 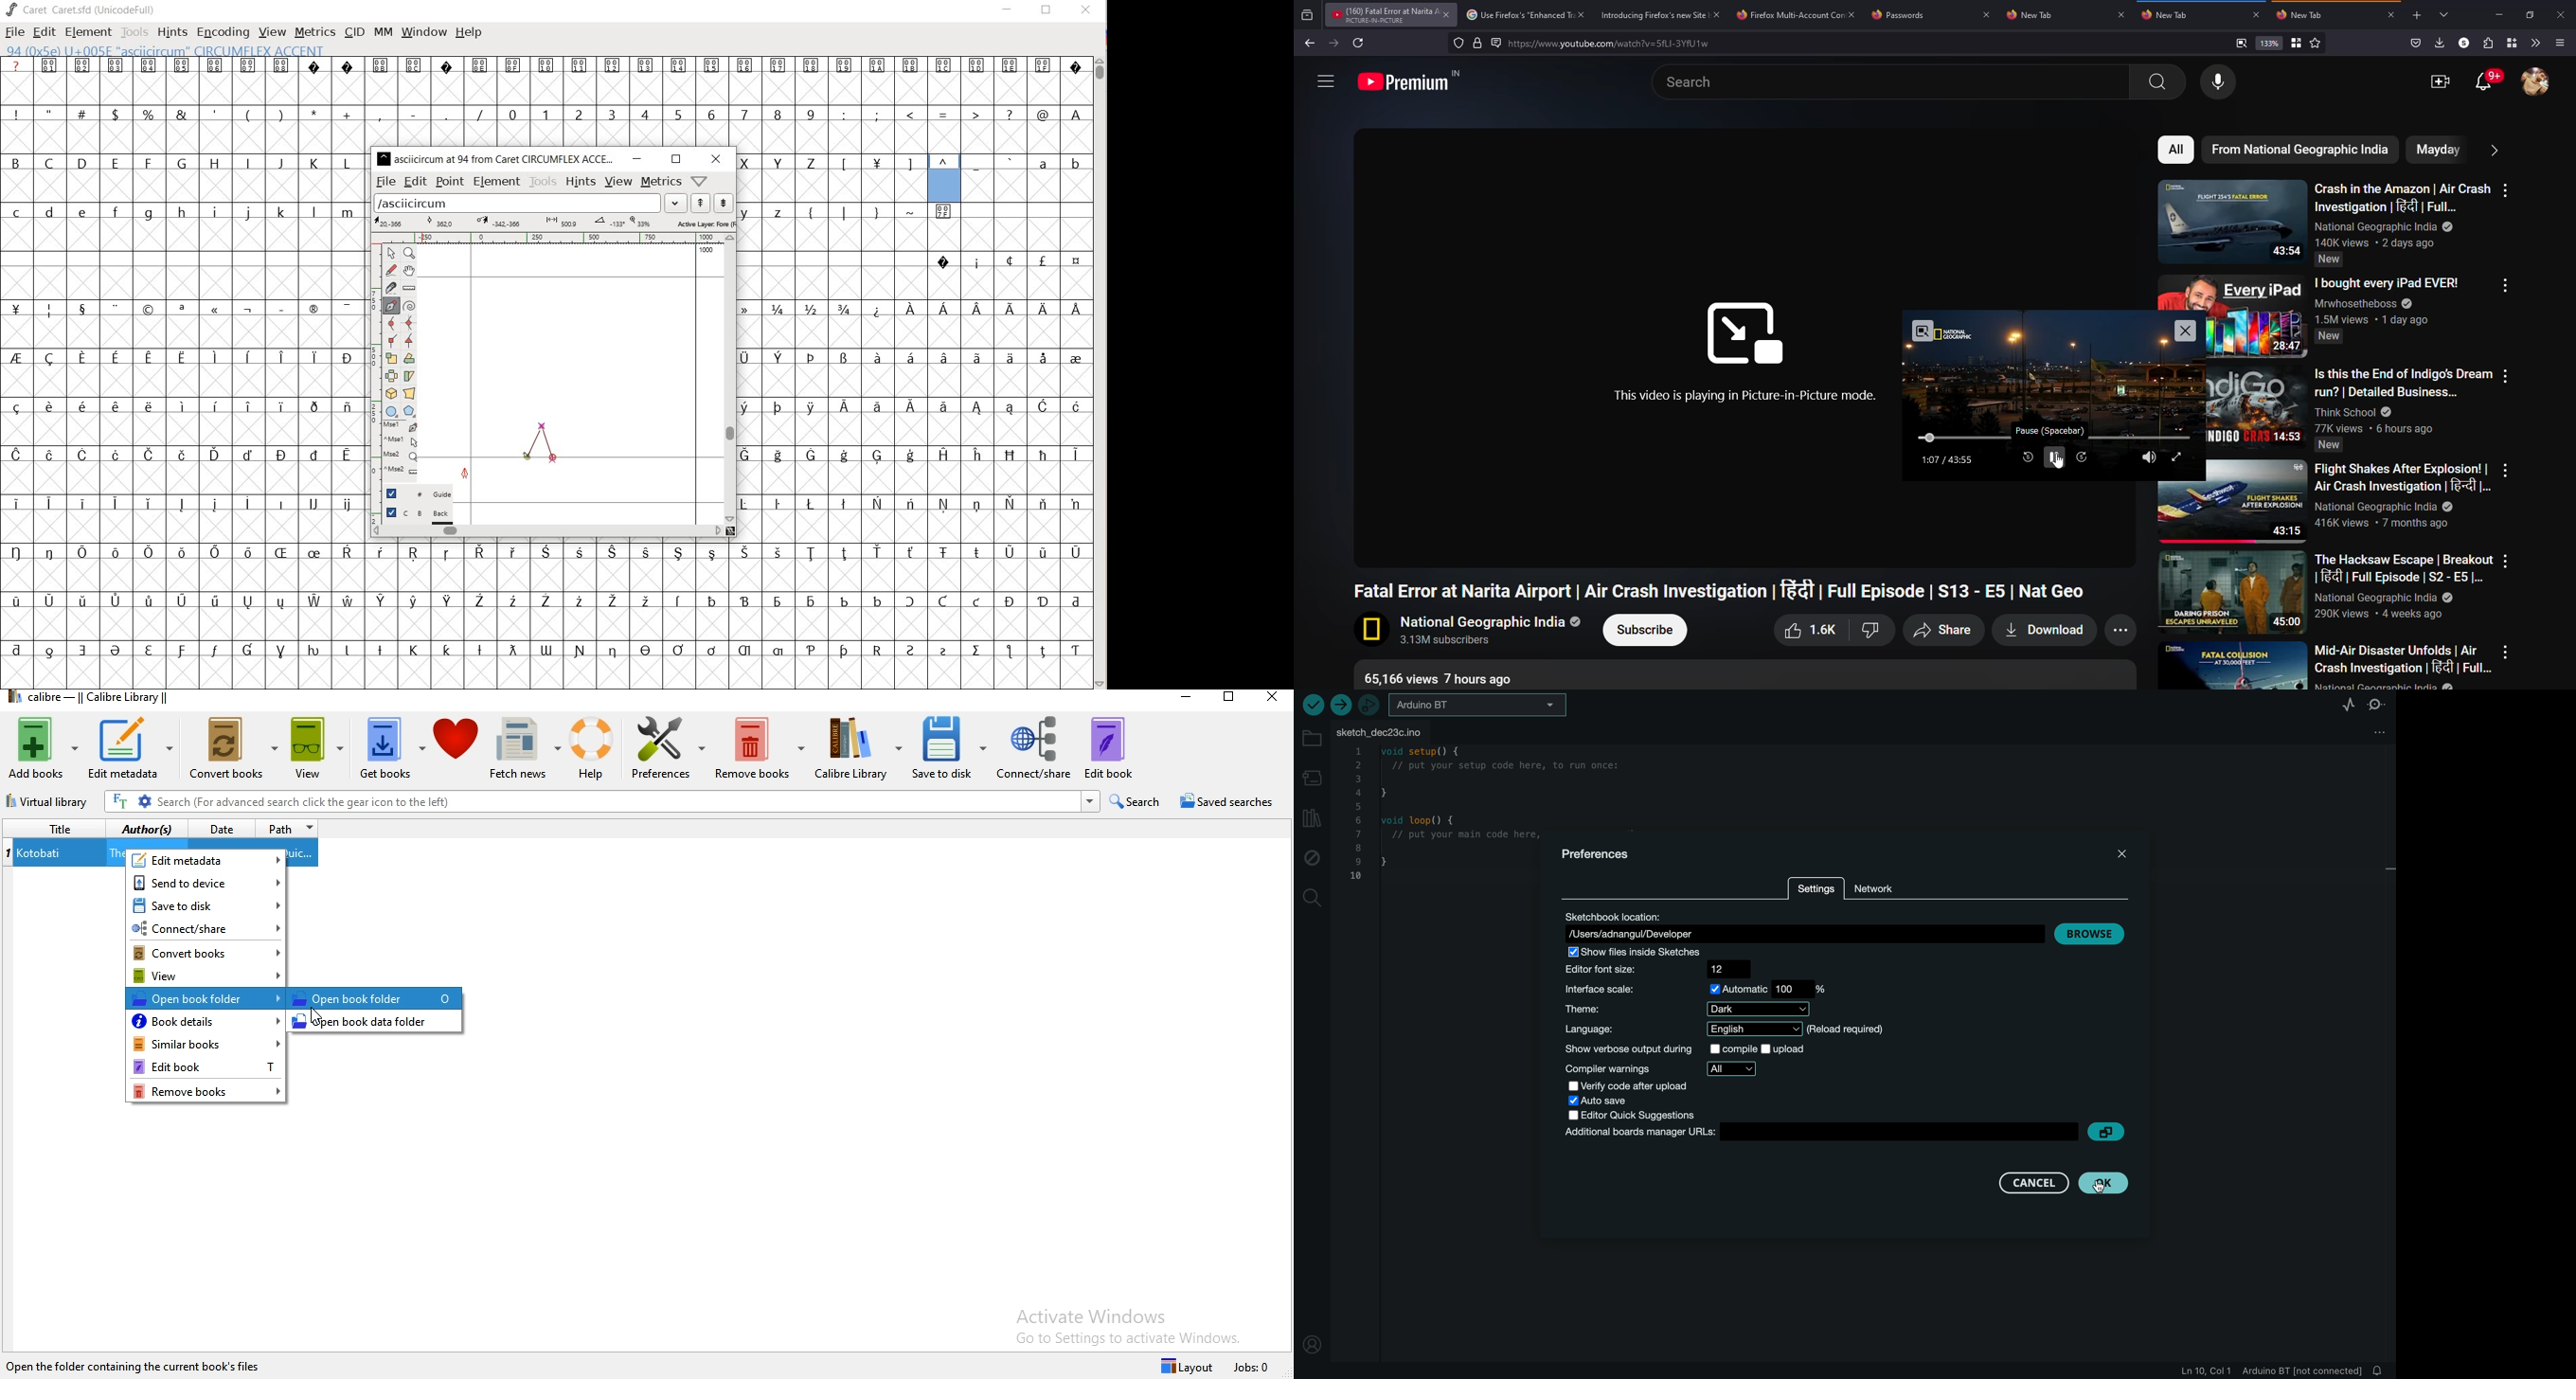 What do you see at coordinates (581, 182) in the screenshot?
I see `hints` at bounding box center [581, 182].